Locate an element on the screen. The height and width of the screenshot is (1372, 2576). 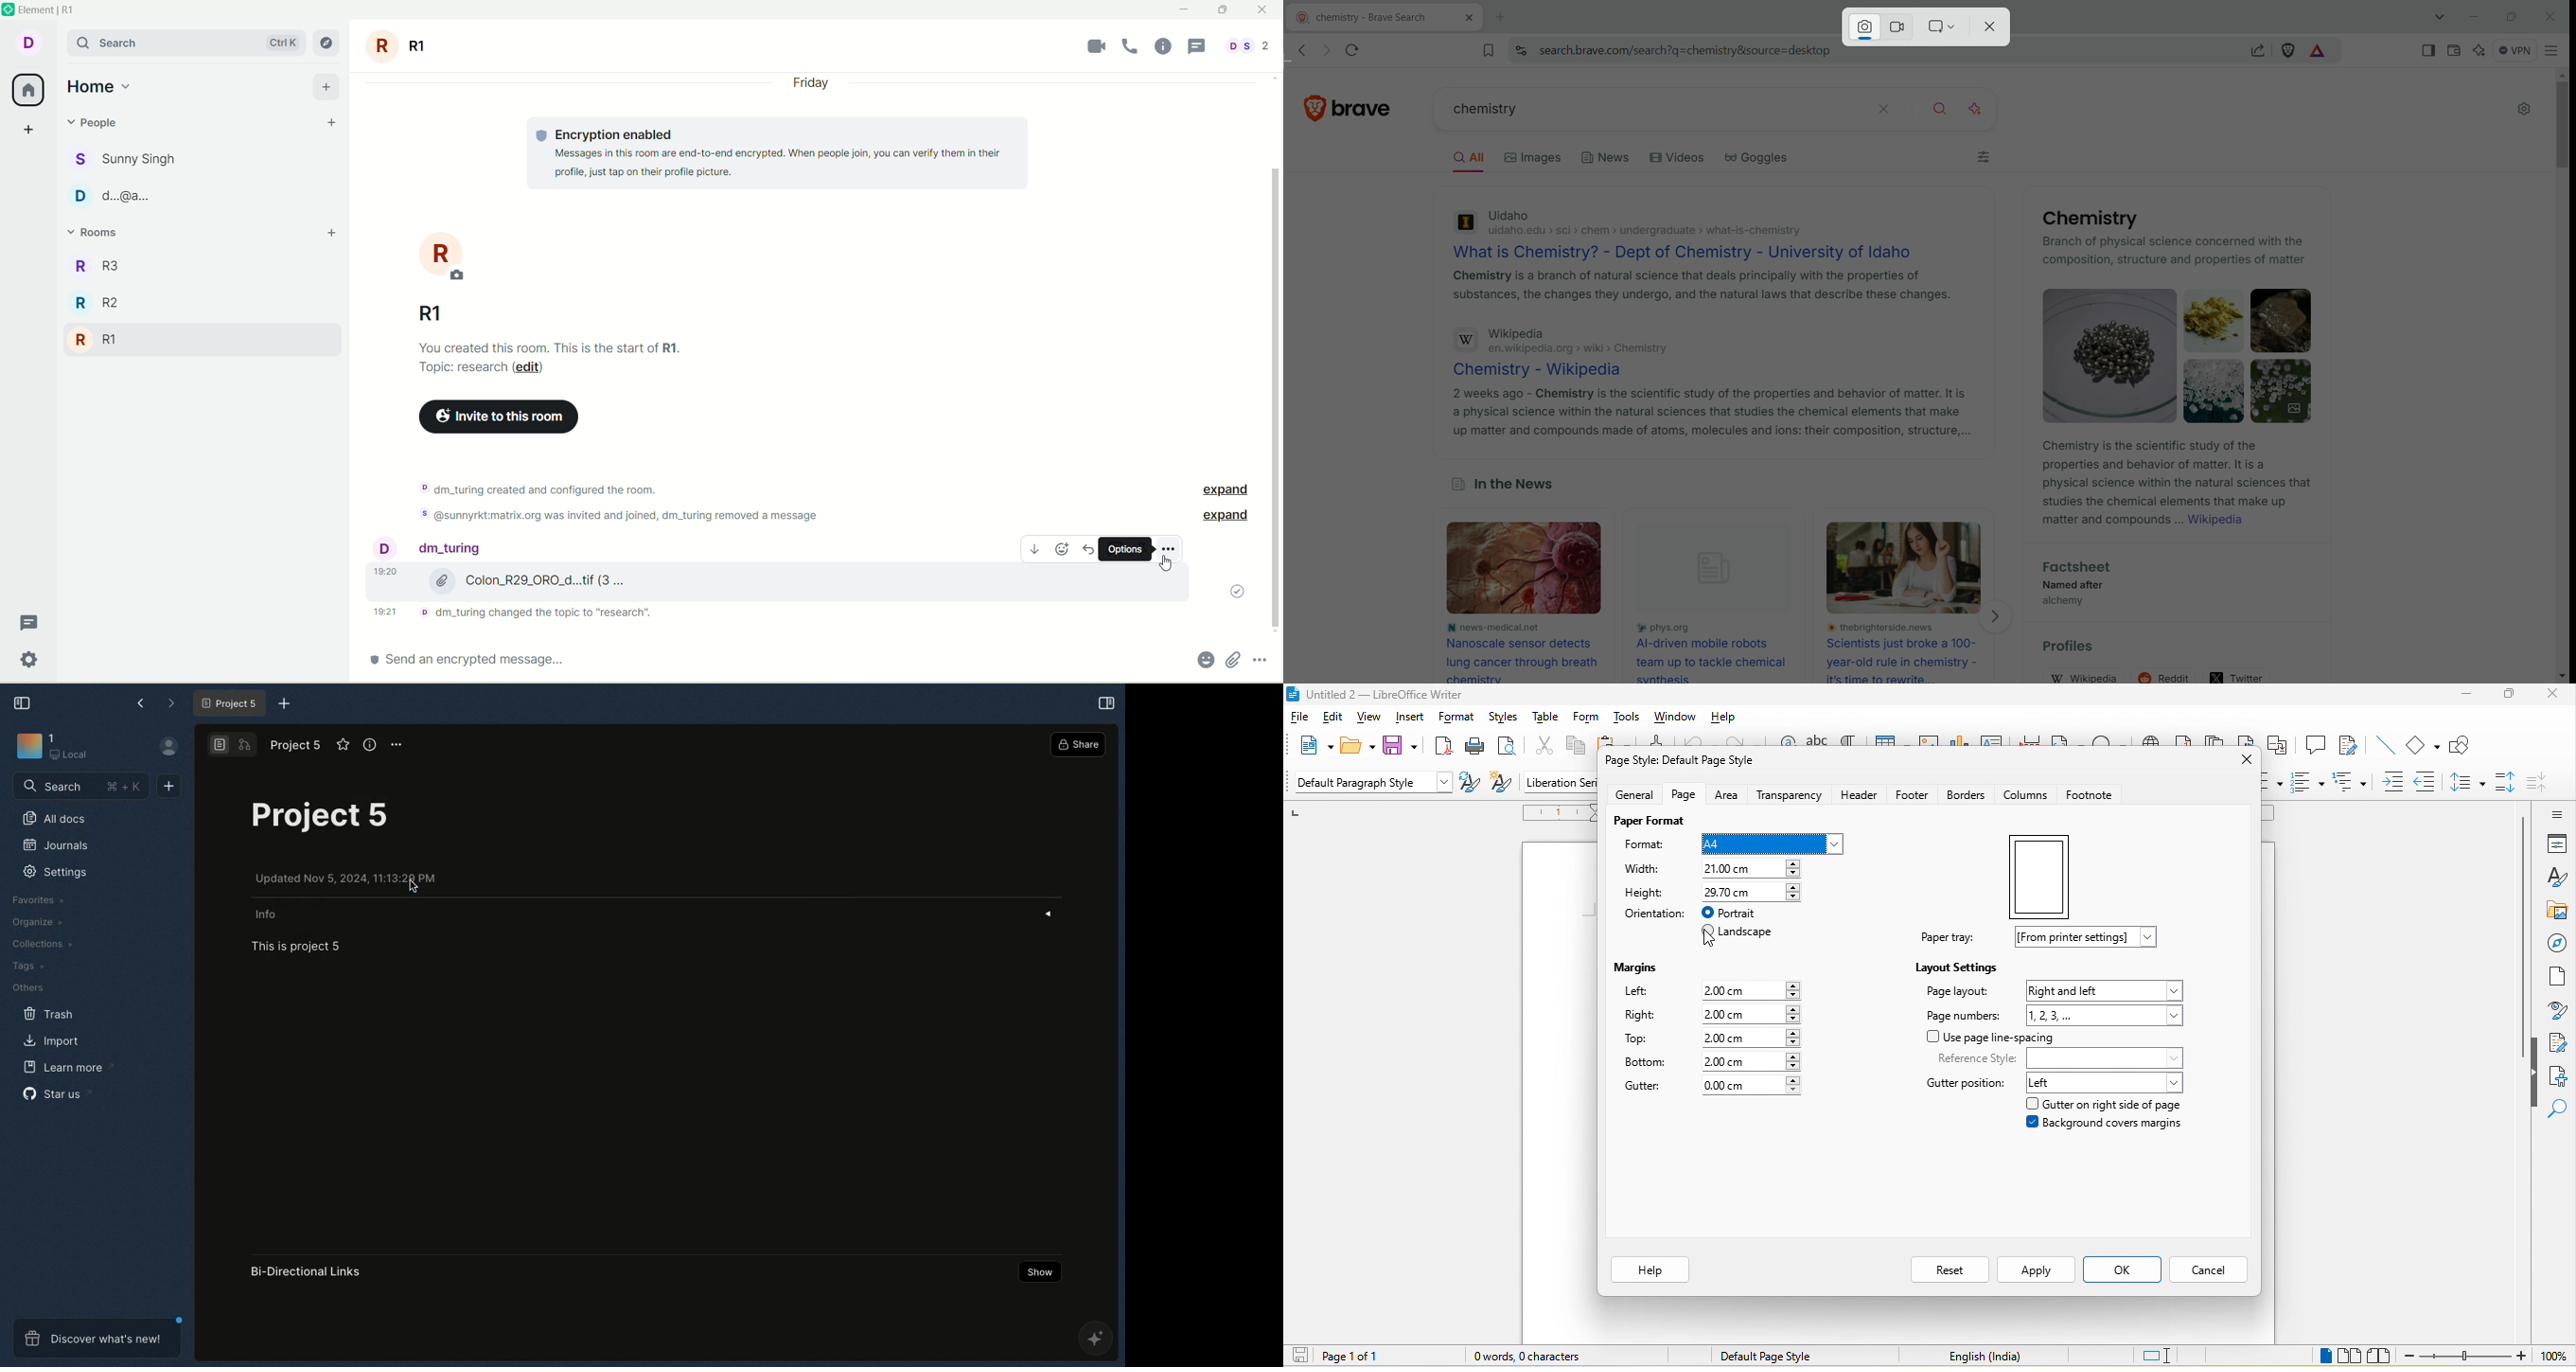
zoom is located at coordinates (2486, 1357).